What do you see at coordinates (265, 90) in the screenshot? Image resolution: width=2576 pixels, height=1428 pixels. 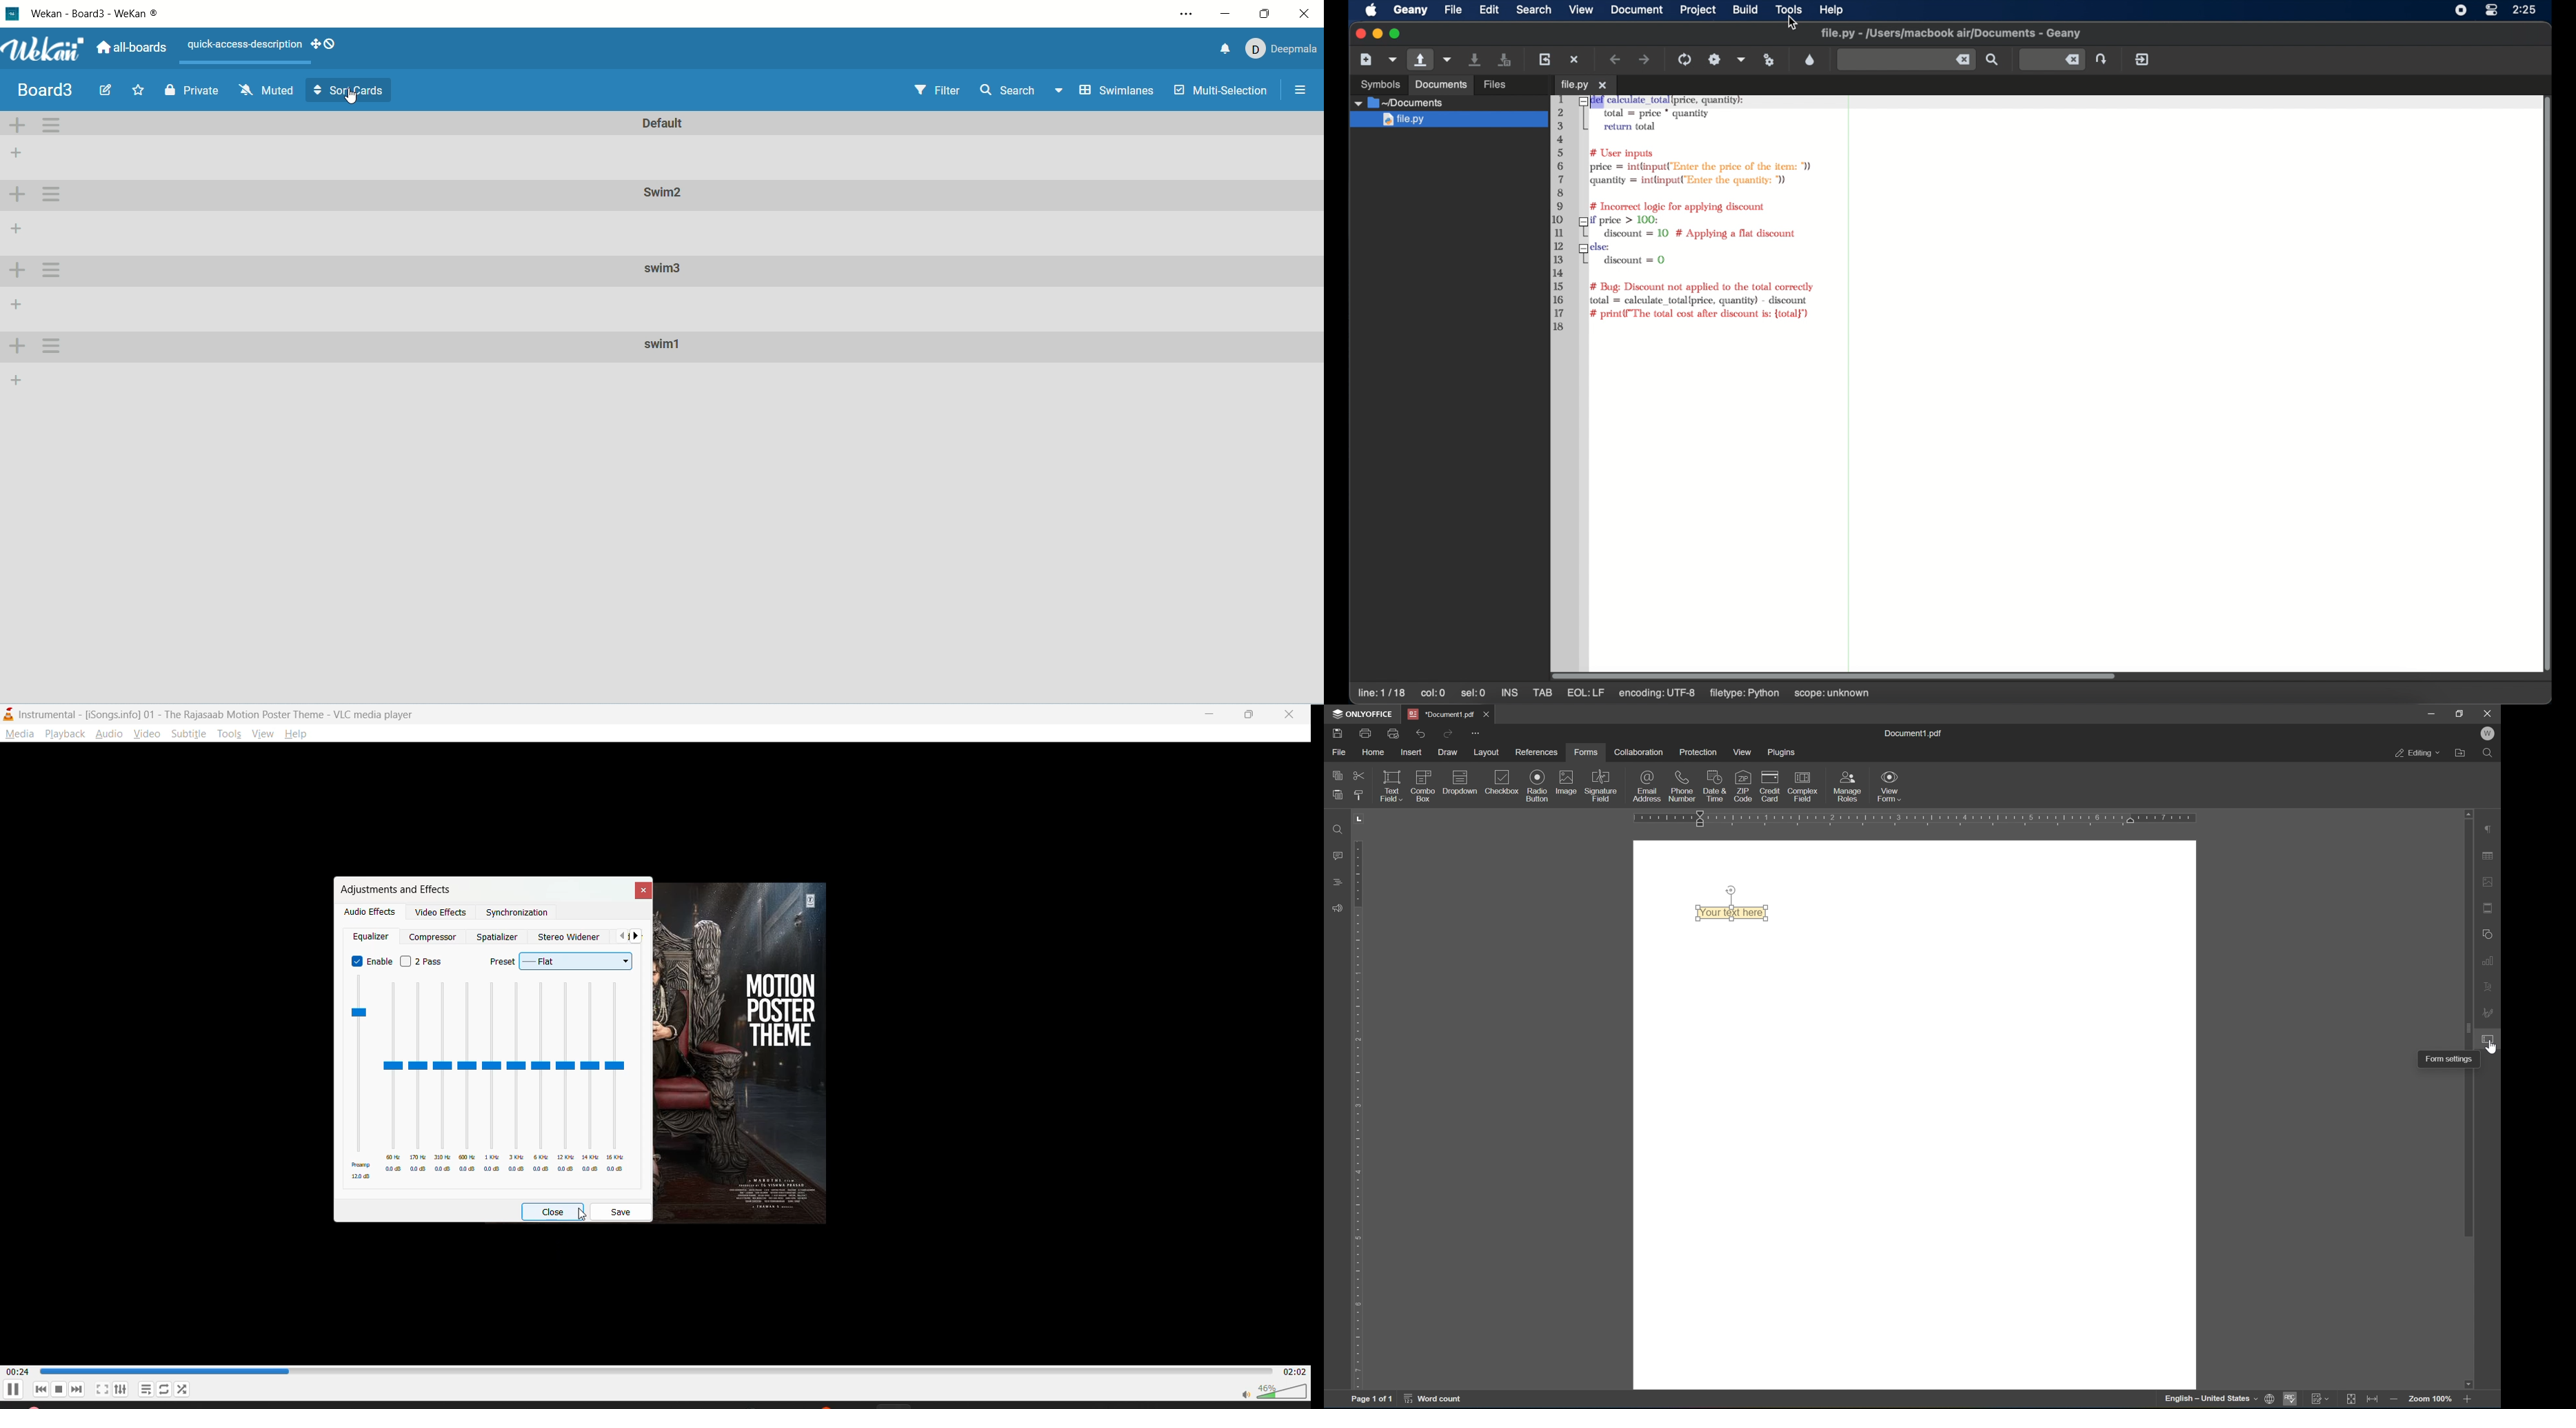 I see `muted` at bounding box center [265, 90].